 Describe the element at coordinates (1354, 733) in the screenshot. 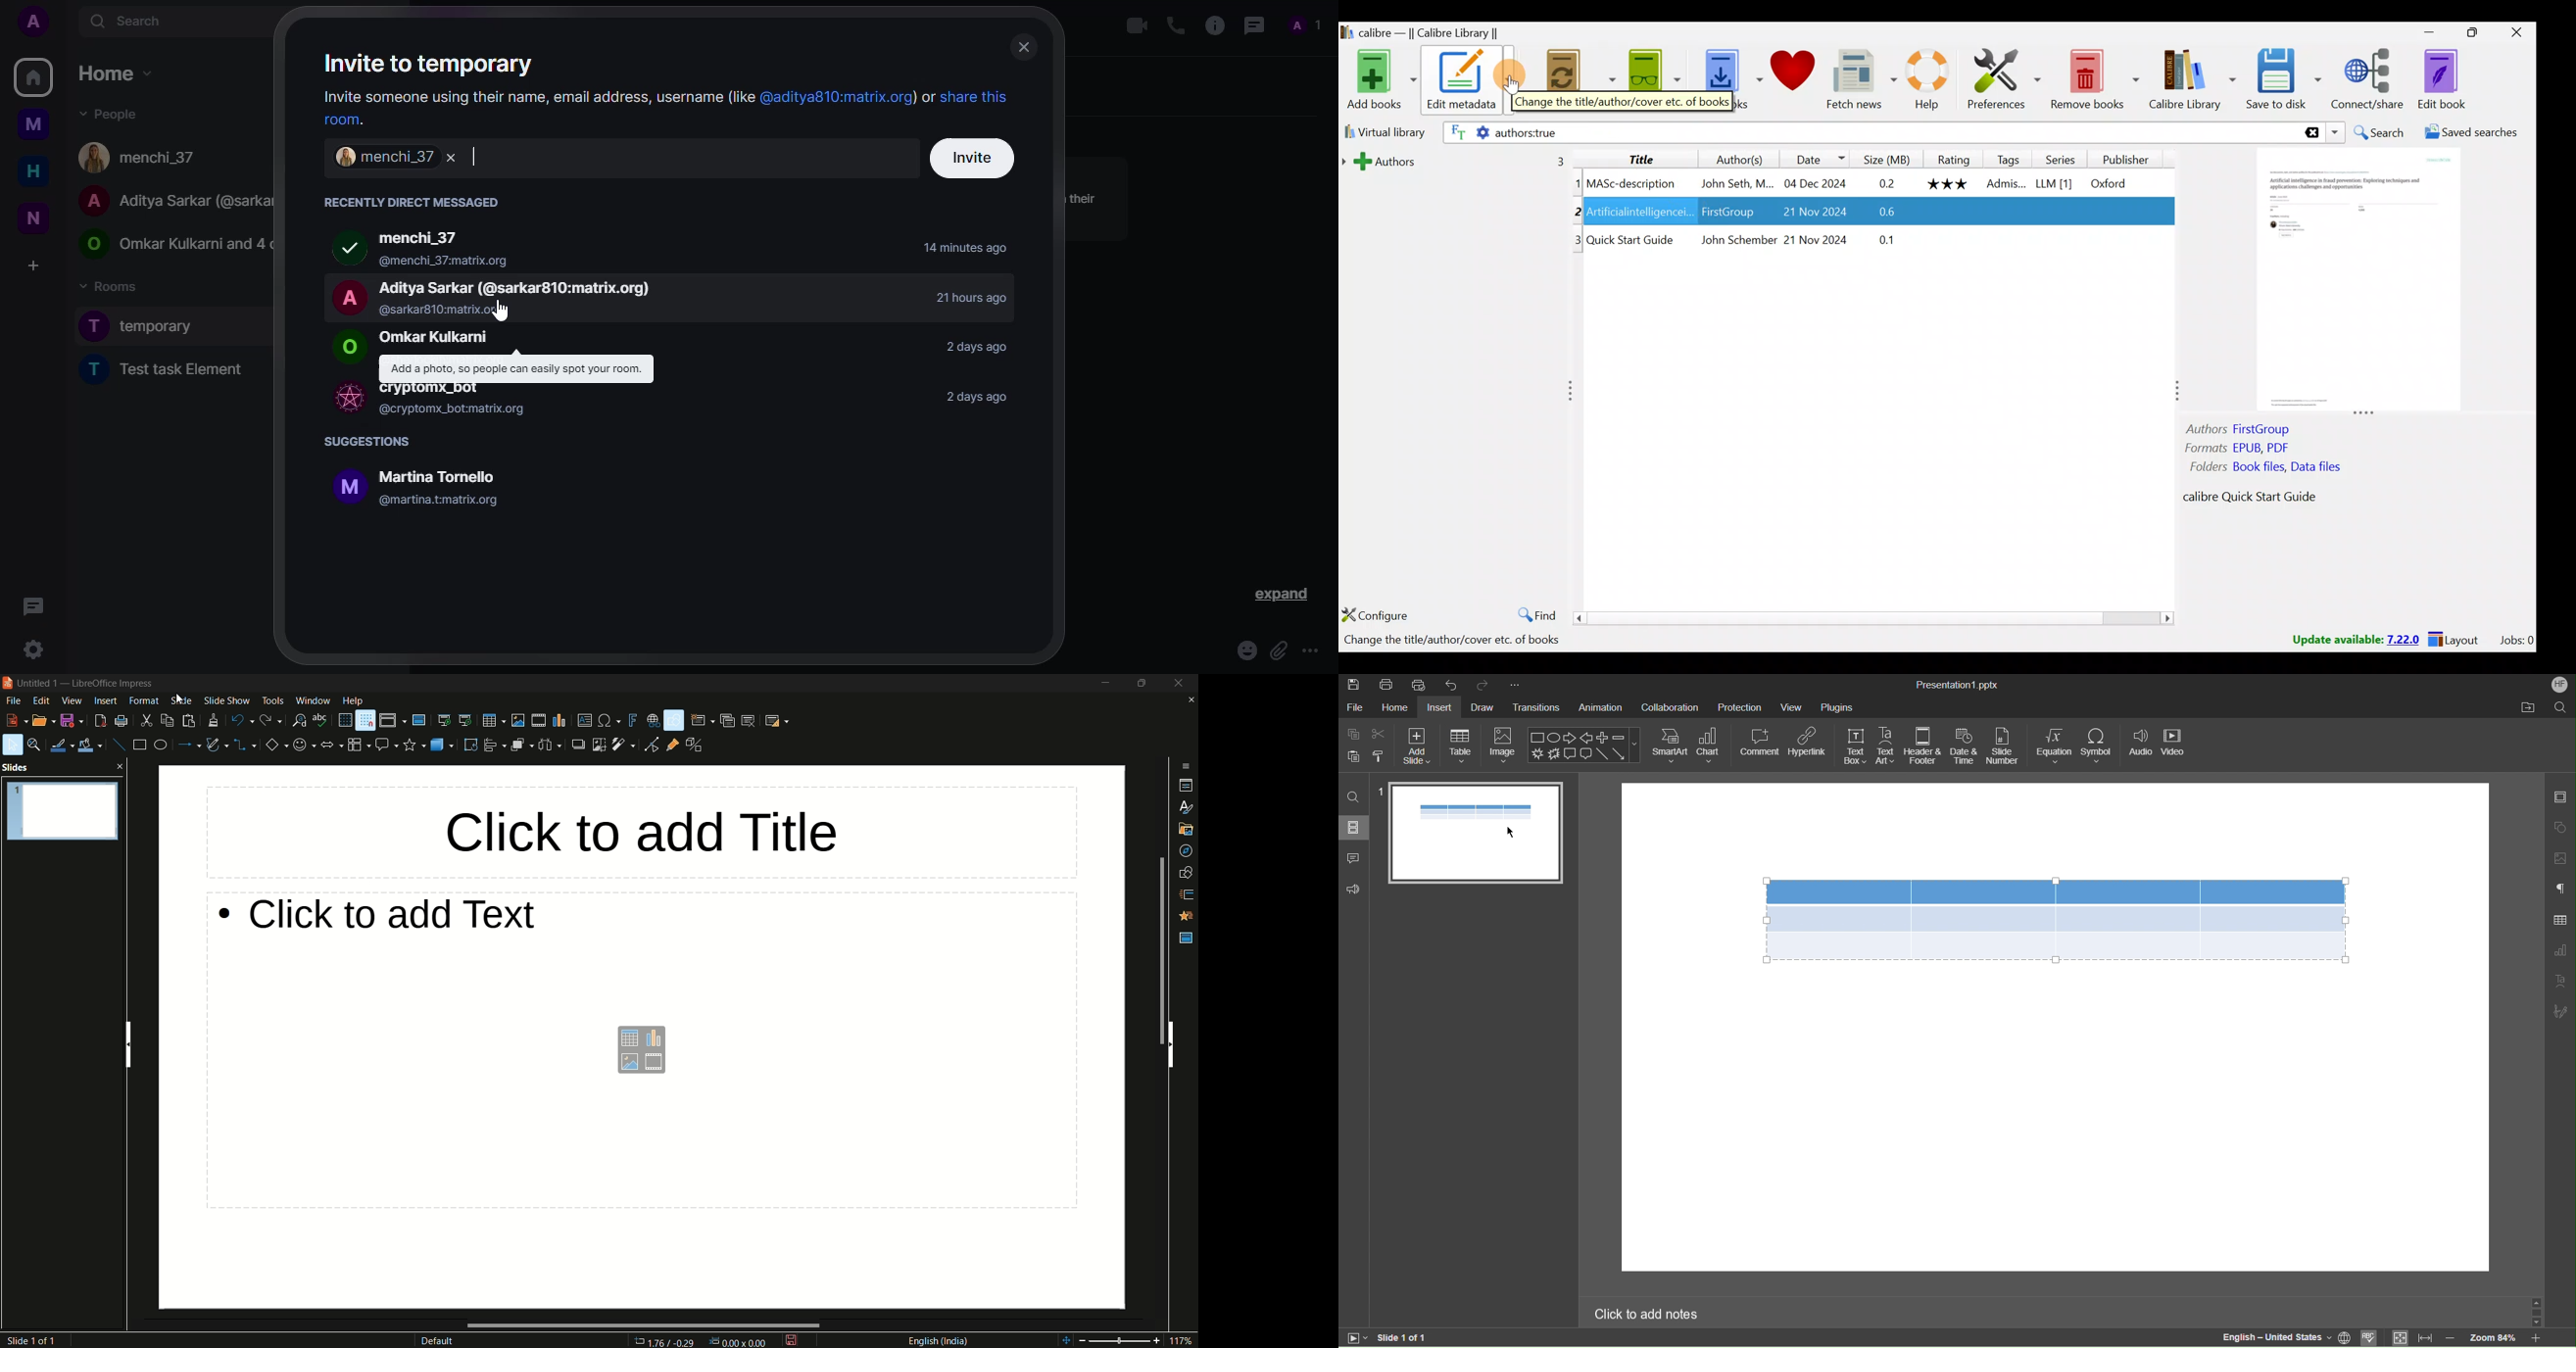

I see `Copy` at that location.